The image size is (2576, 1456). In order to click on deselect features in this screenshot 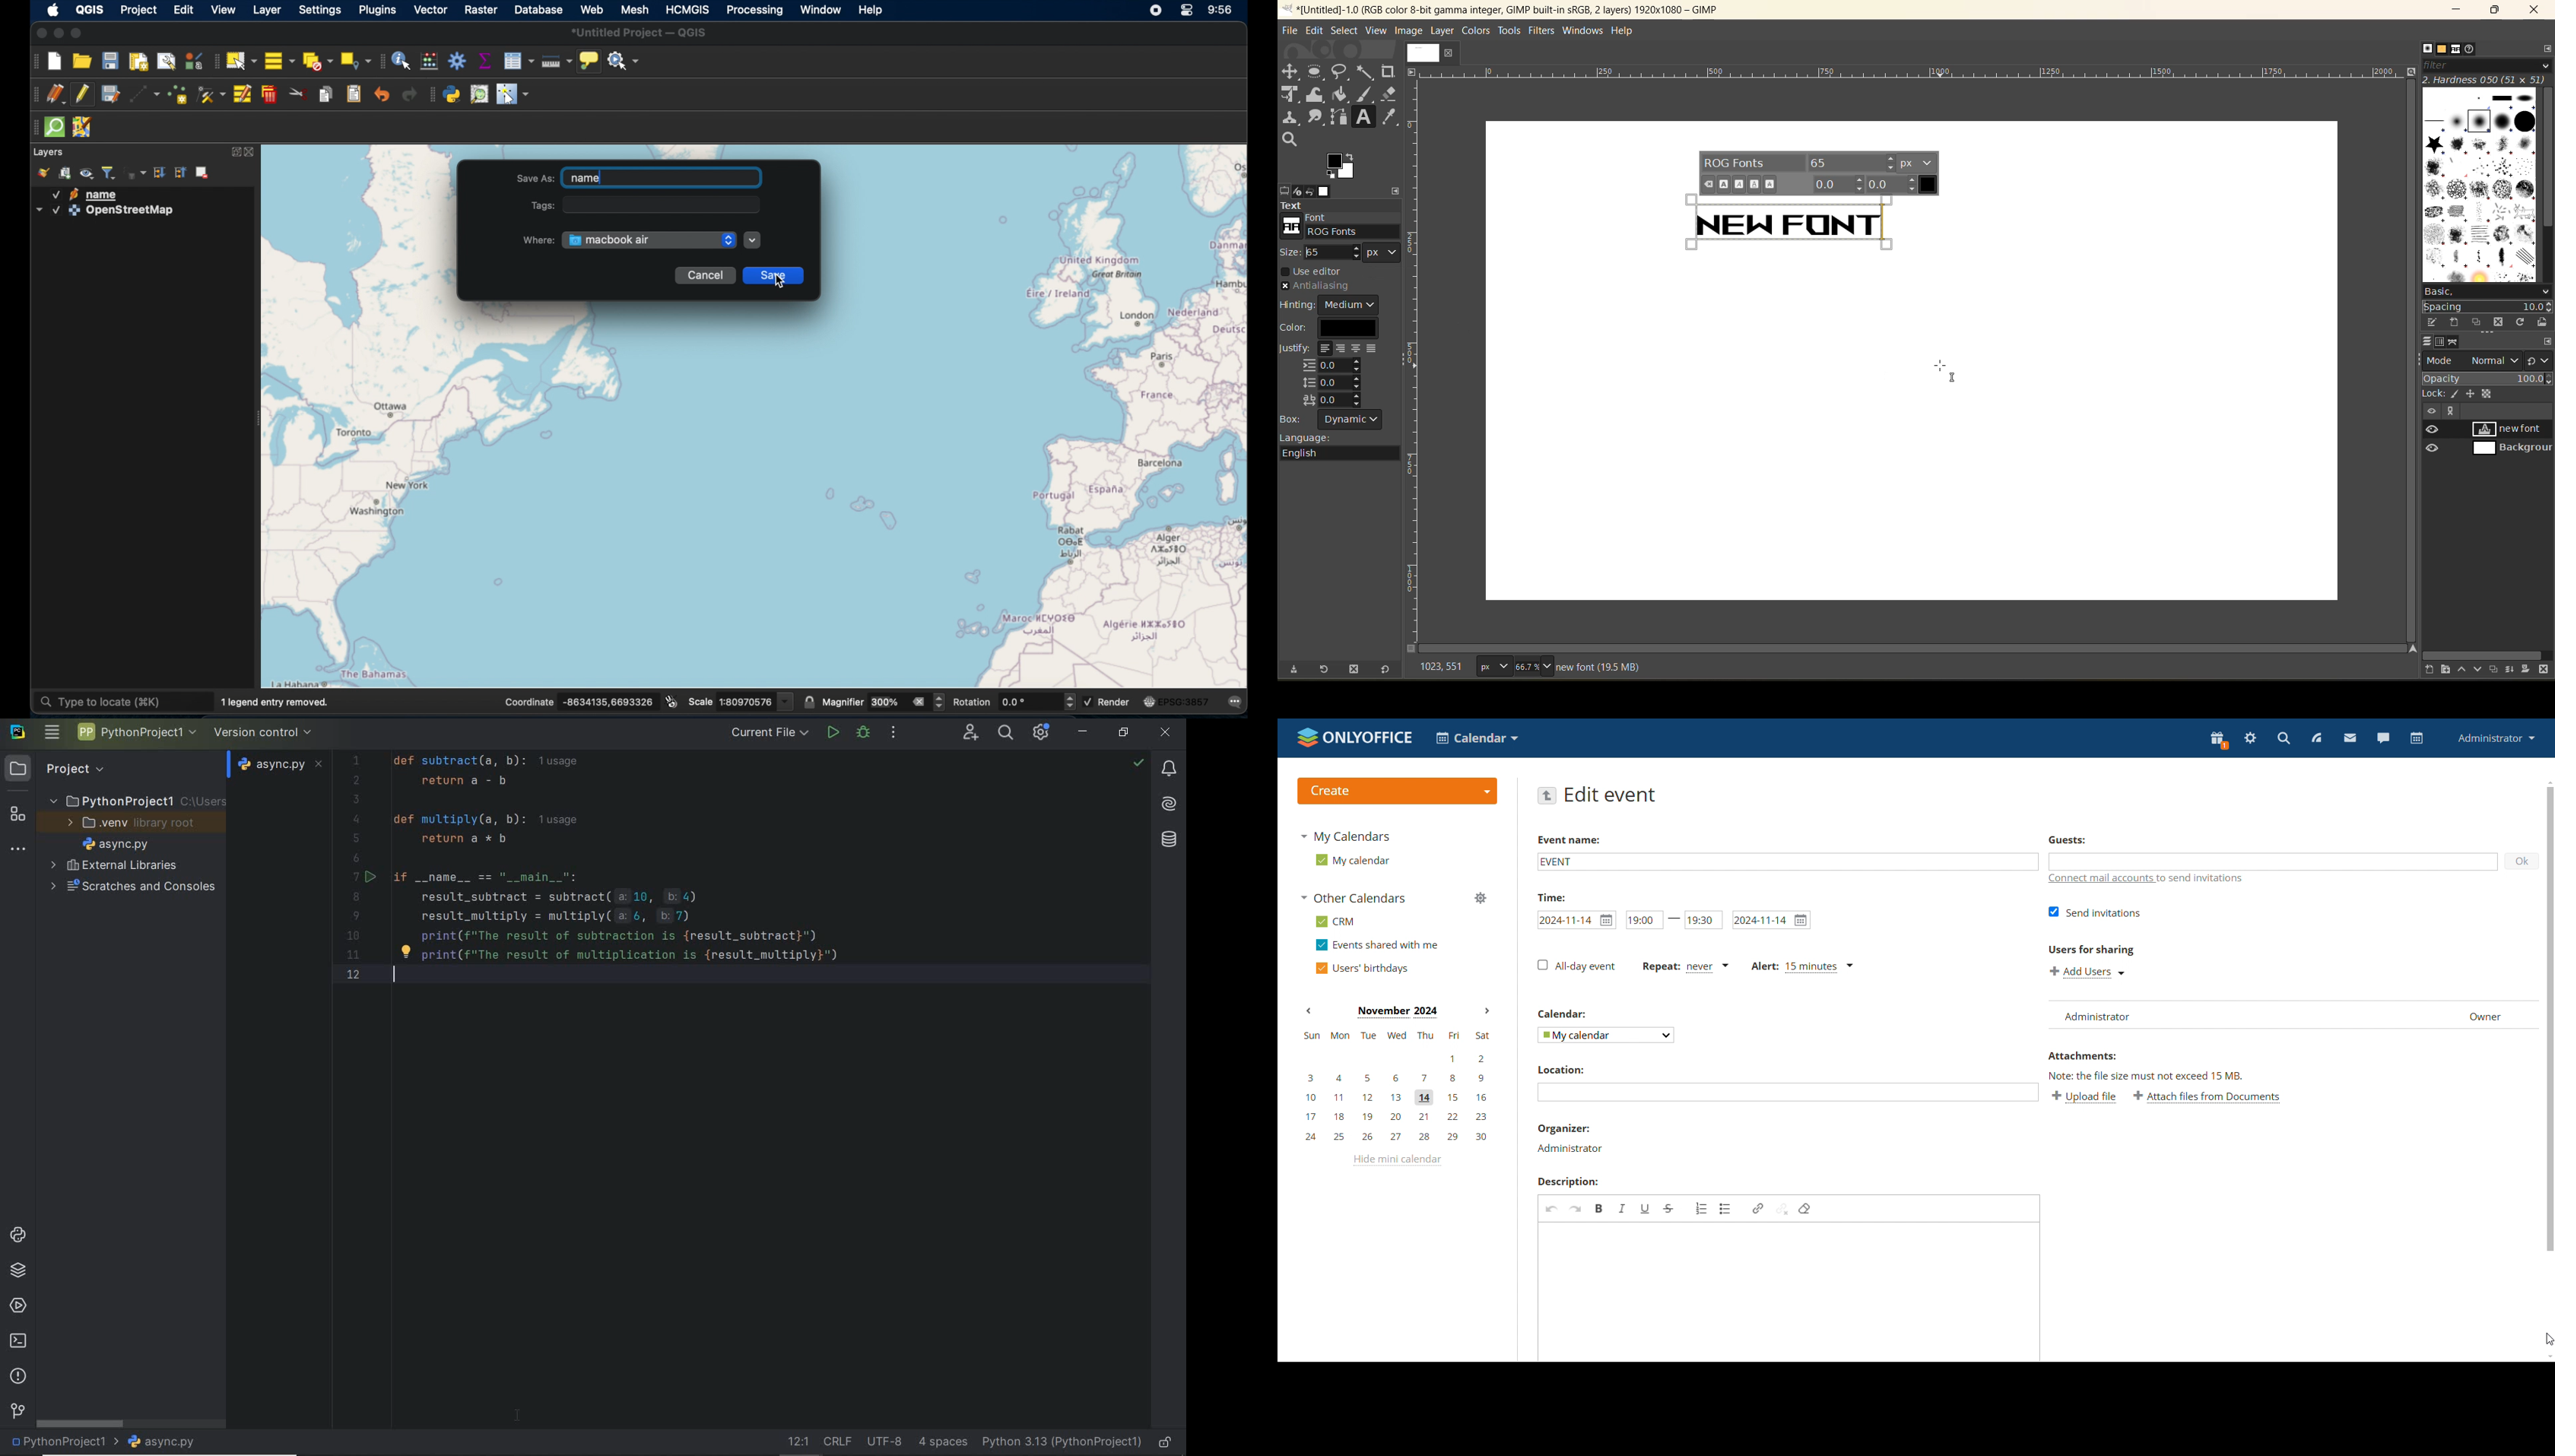, I will do `click(317, 61)`.